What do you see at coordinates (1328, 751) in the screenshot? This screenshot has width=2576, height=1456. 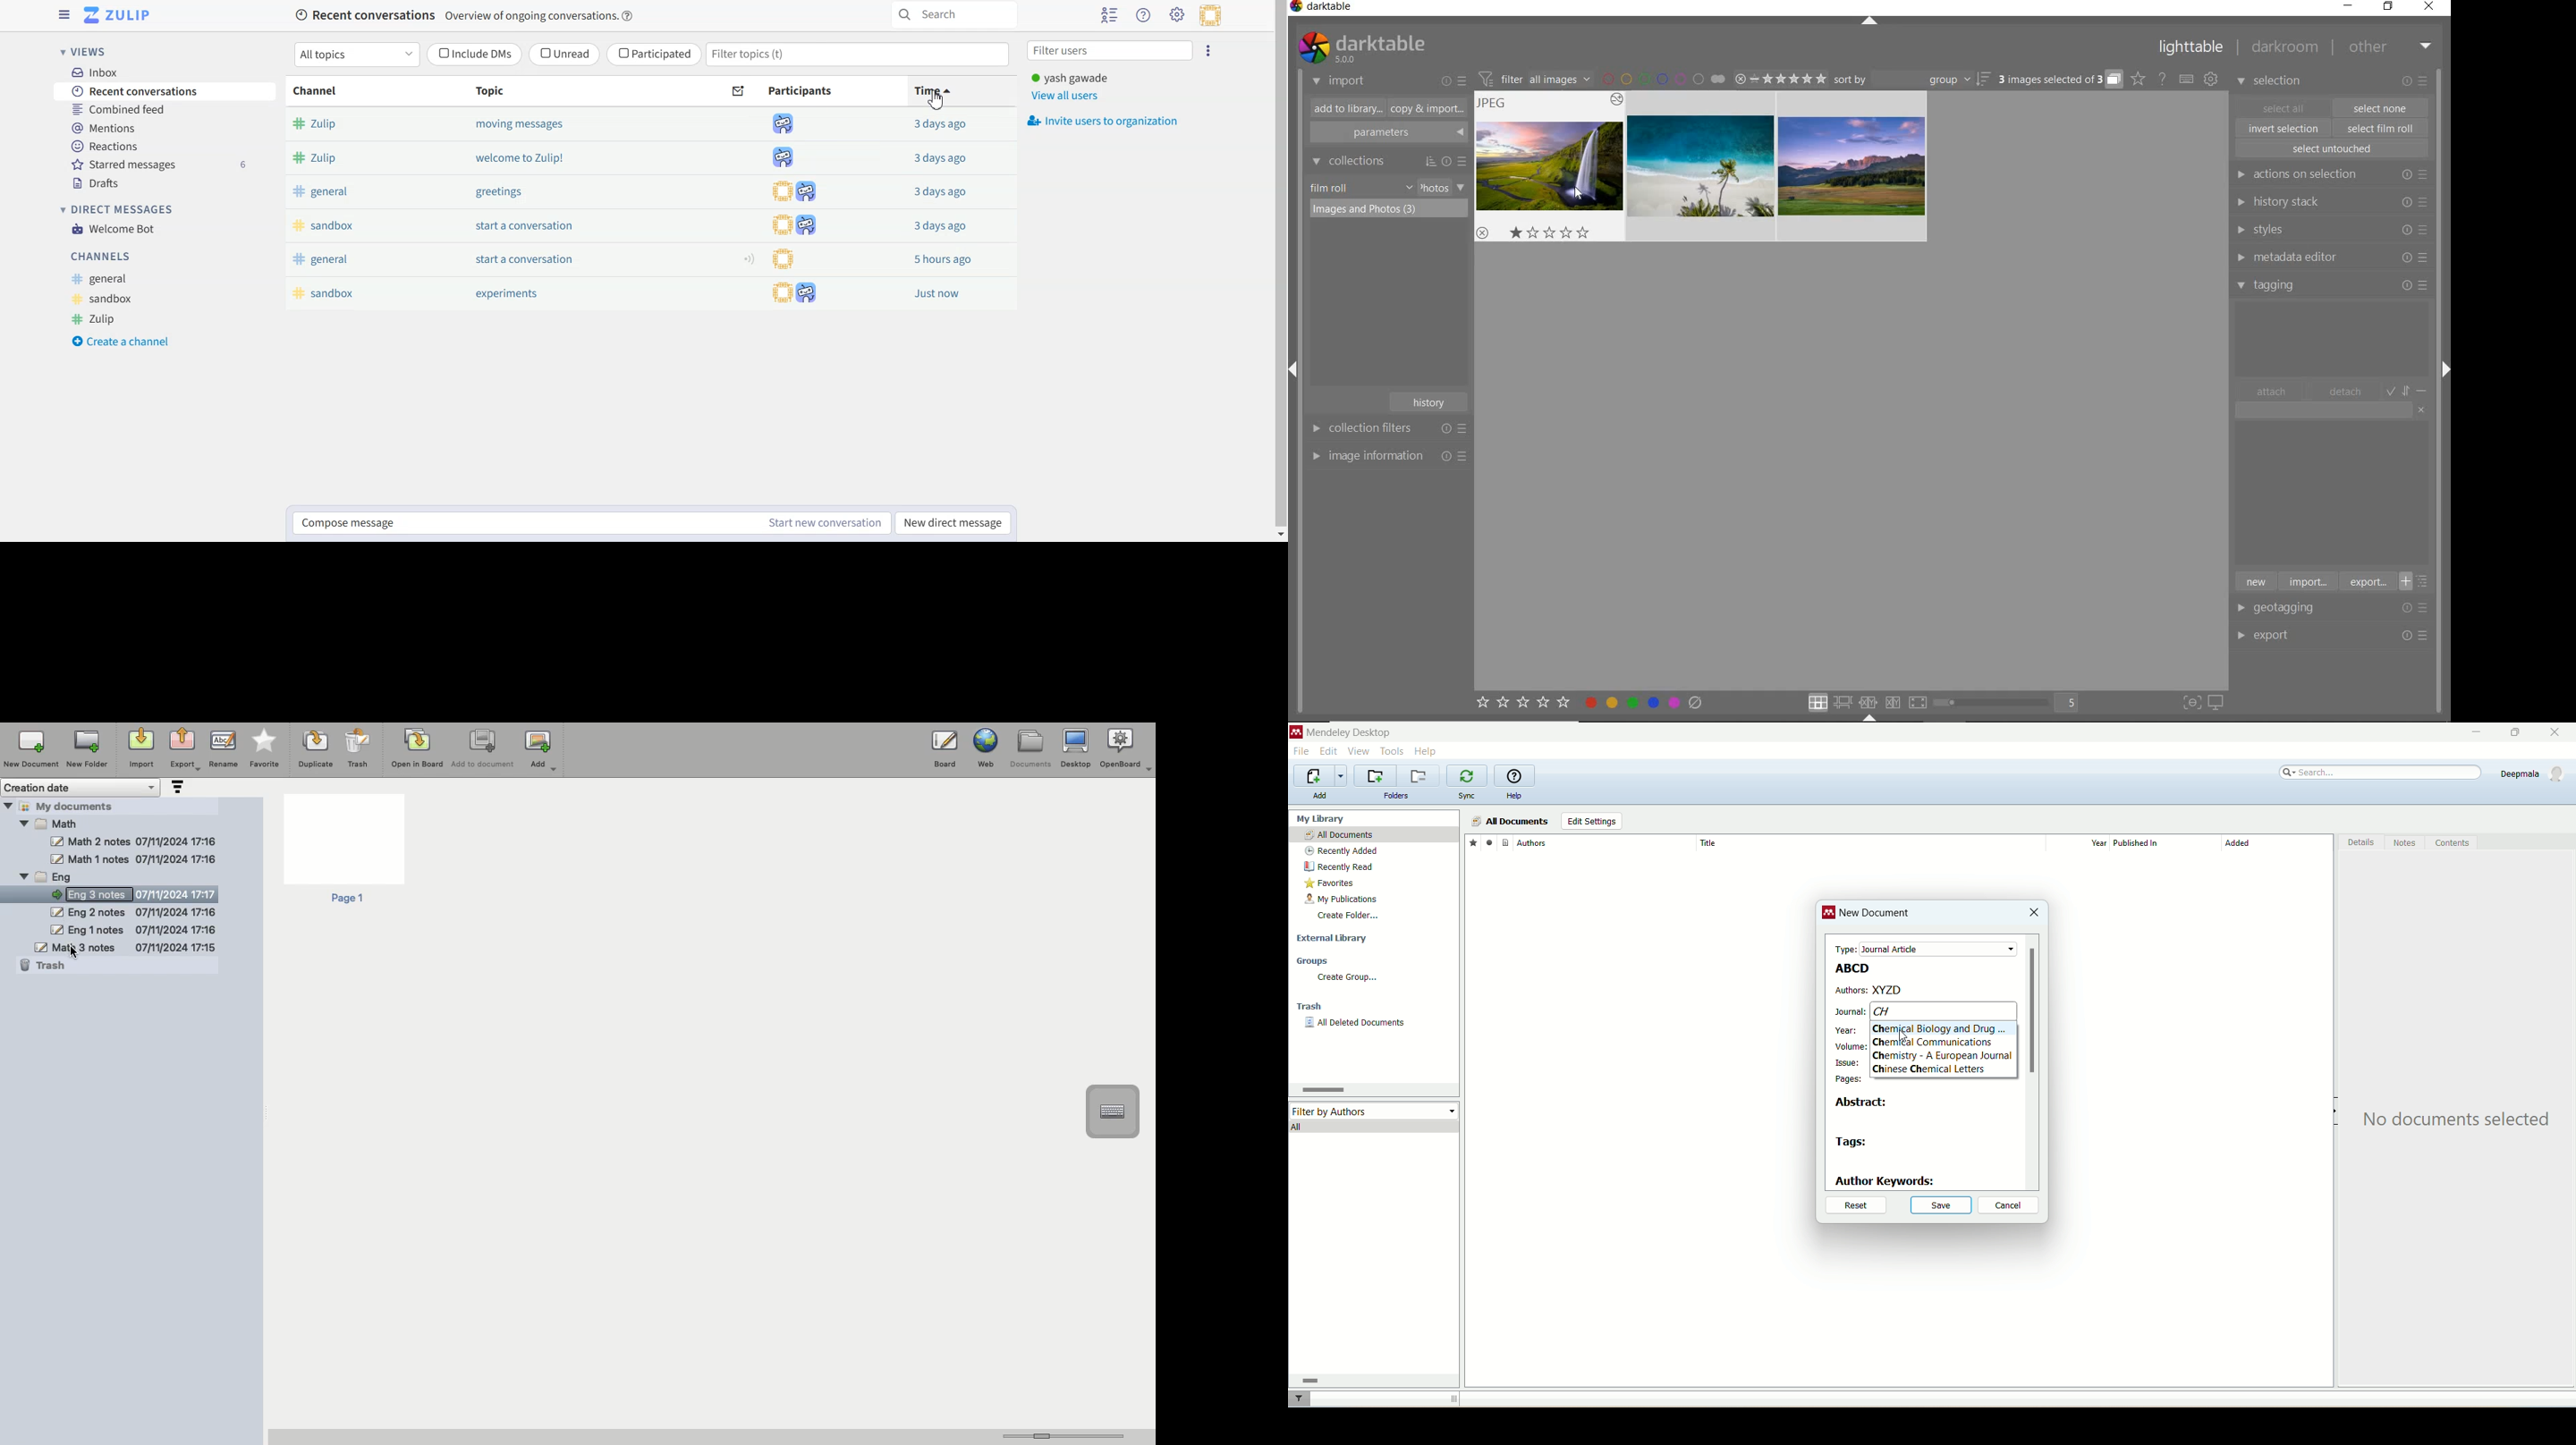 I see `edit` at bounding box center [1328, 751].